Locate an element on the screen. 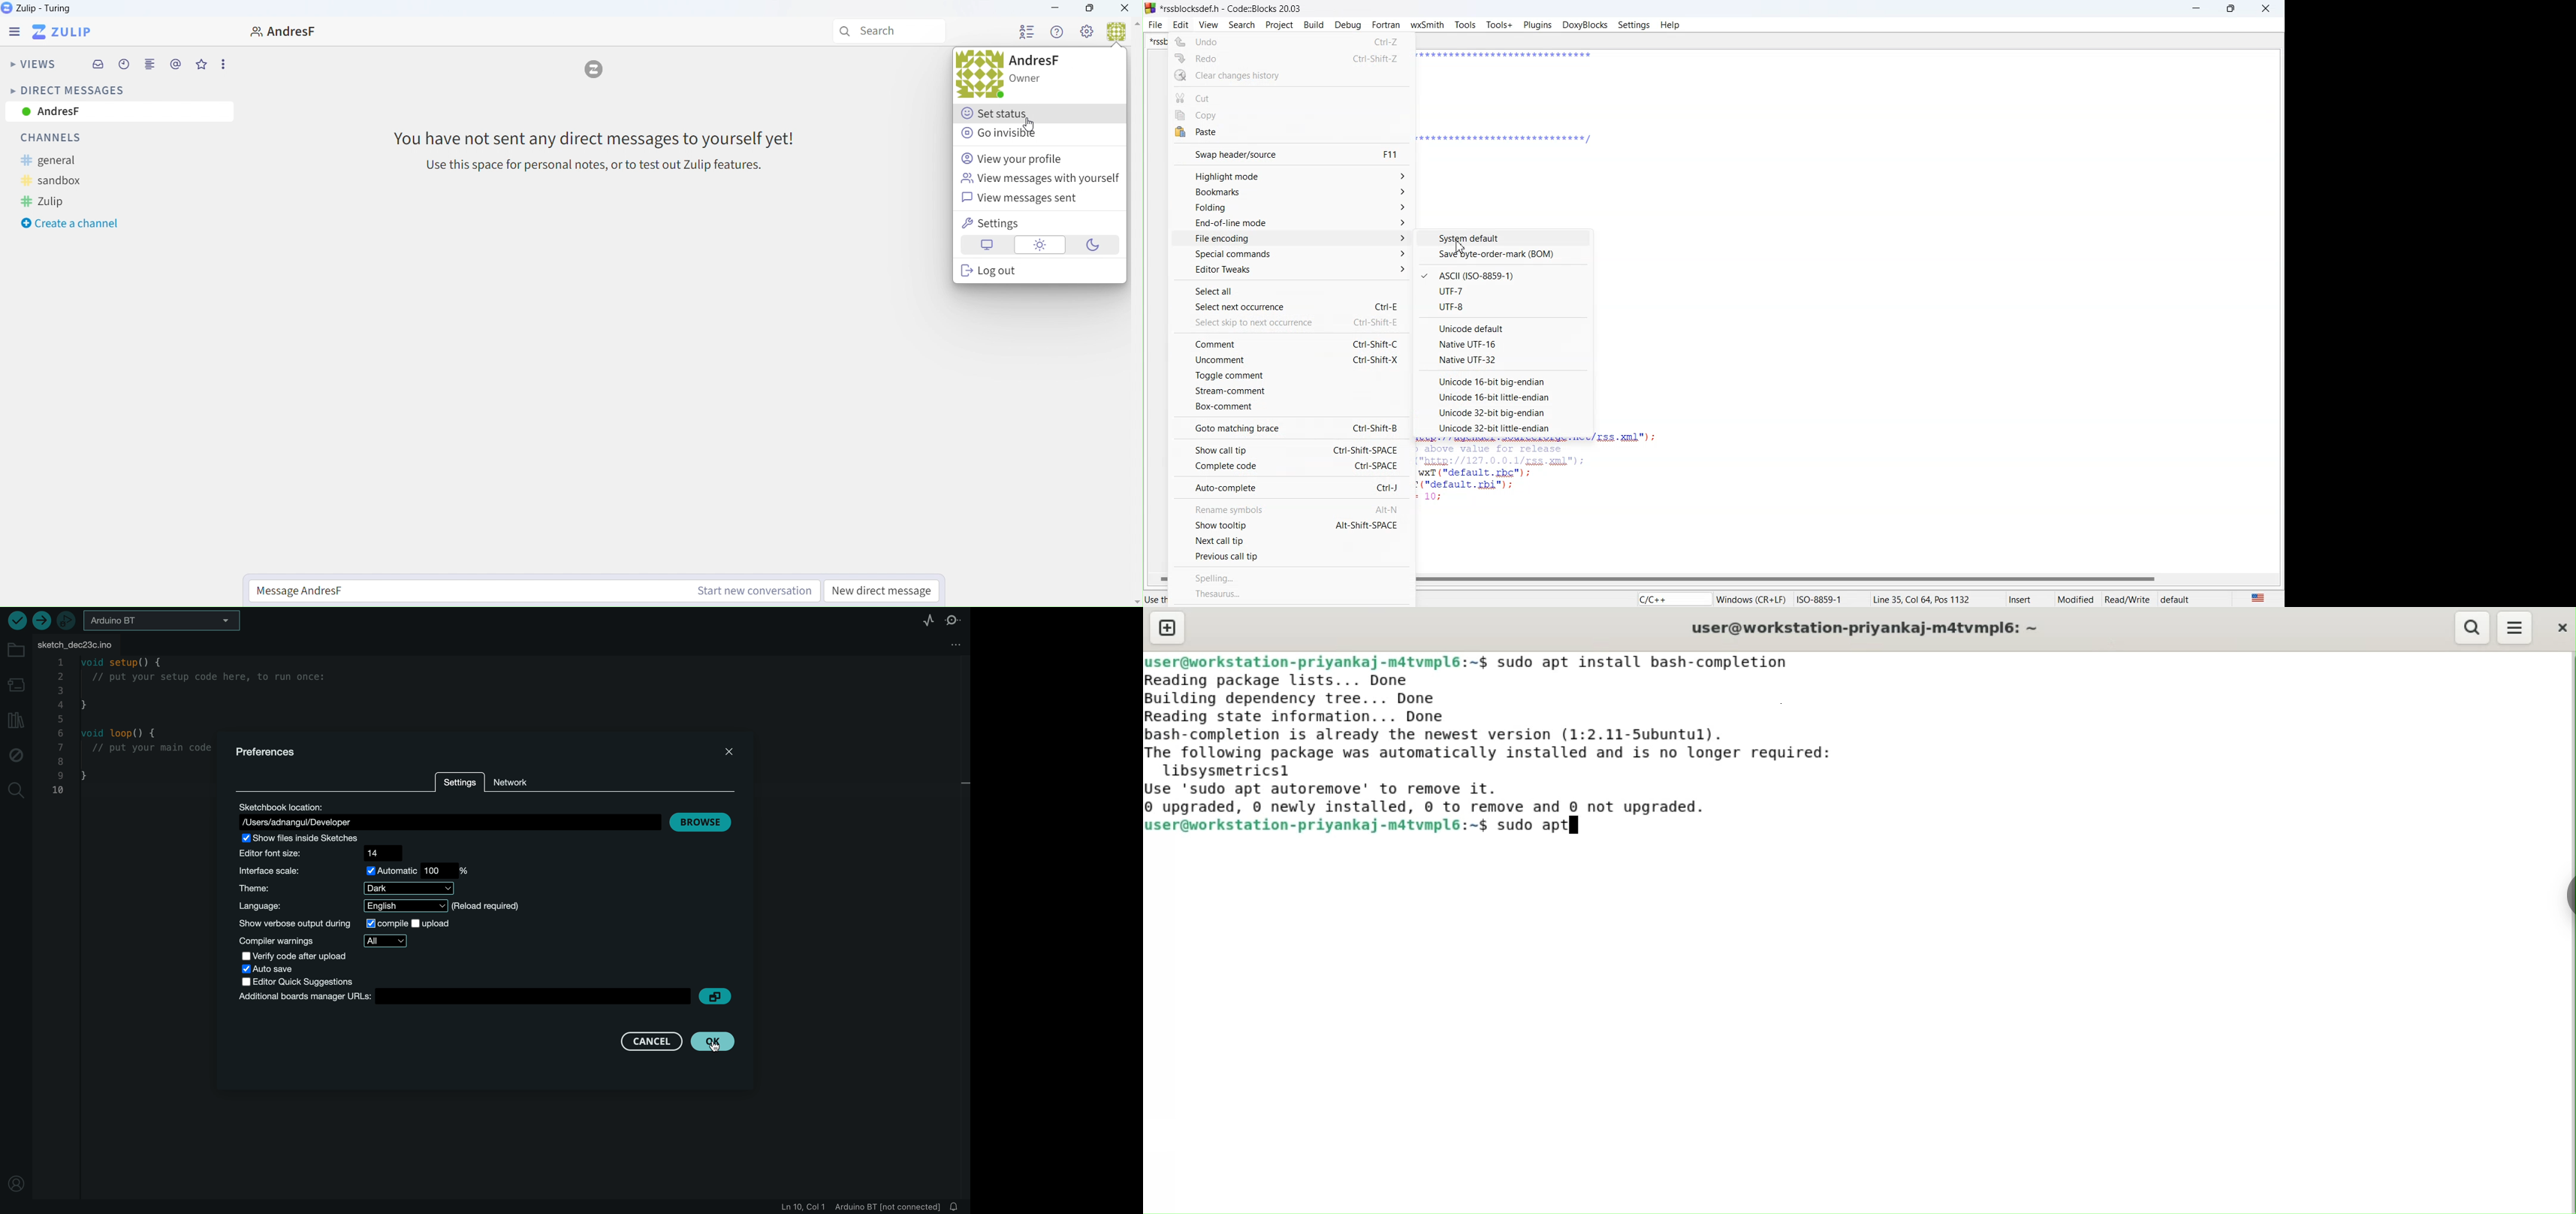 The image size is (2576, 1232). board selecter is located at coordinates (167, 621).